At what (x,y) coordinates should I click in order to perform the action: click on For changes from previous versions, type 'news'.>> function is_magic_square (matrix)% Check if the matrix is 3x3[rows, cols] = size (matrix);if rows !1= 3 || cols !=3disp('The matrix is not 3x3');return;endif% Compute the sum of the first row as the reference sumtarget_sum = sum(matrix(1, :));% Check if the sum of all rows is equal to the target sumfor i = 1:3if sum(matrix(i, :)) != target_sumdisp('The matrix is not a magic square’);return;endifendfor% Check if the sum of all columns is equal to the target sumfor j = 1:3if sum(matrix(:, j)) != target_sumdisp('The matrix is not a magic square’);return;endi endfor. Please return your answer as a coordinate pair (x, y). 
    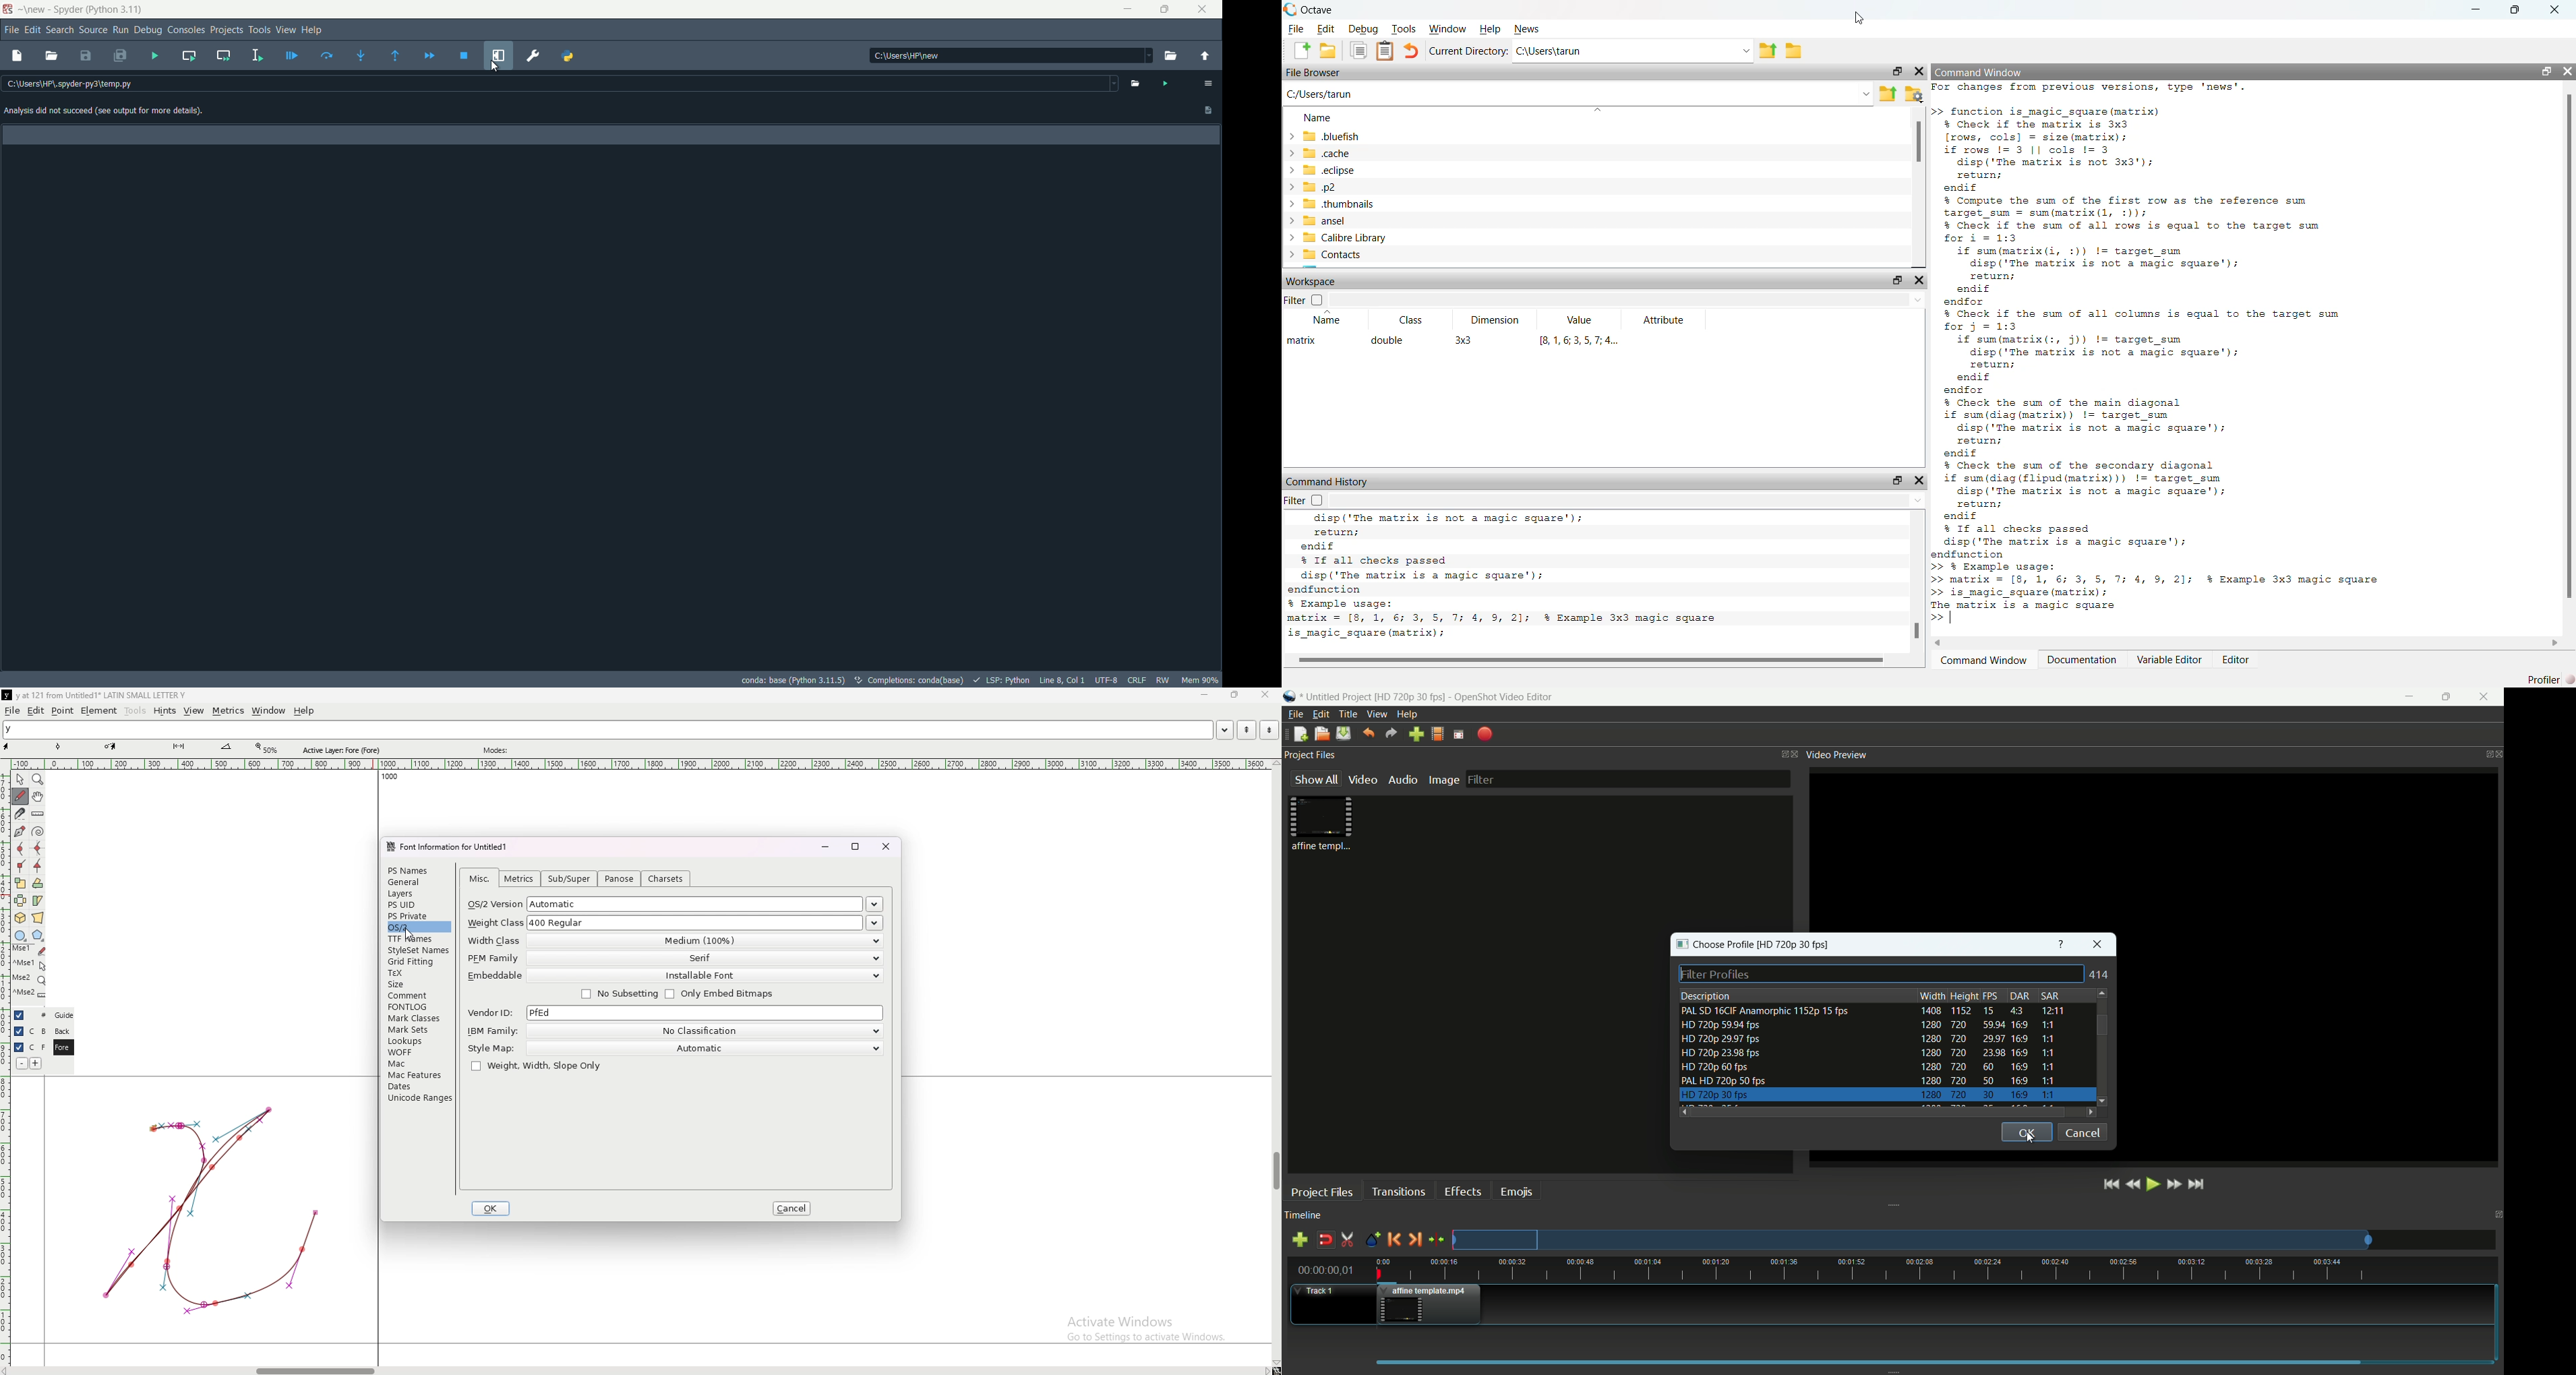
    Looking at the image, I should click on (2138, 239).